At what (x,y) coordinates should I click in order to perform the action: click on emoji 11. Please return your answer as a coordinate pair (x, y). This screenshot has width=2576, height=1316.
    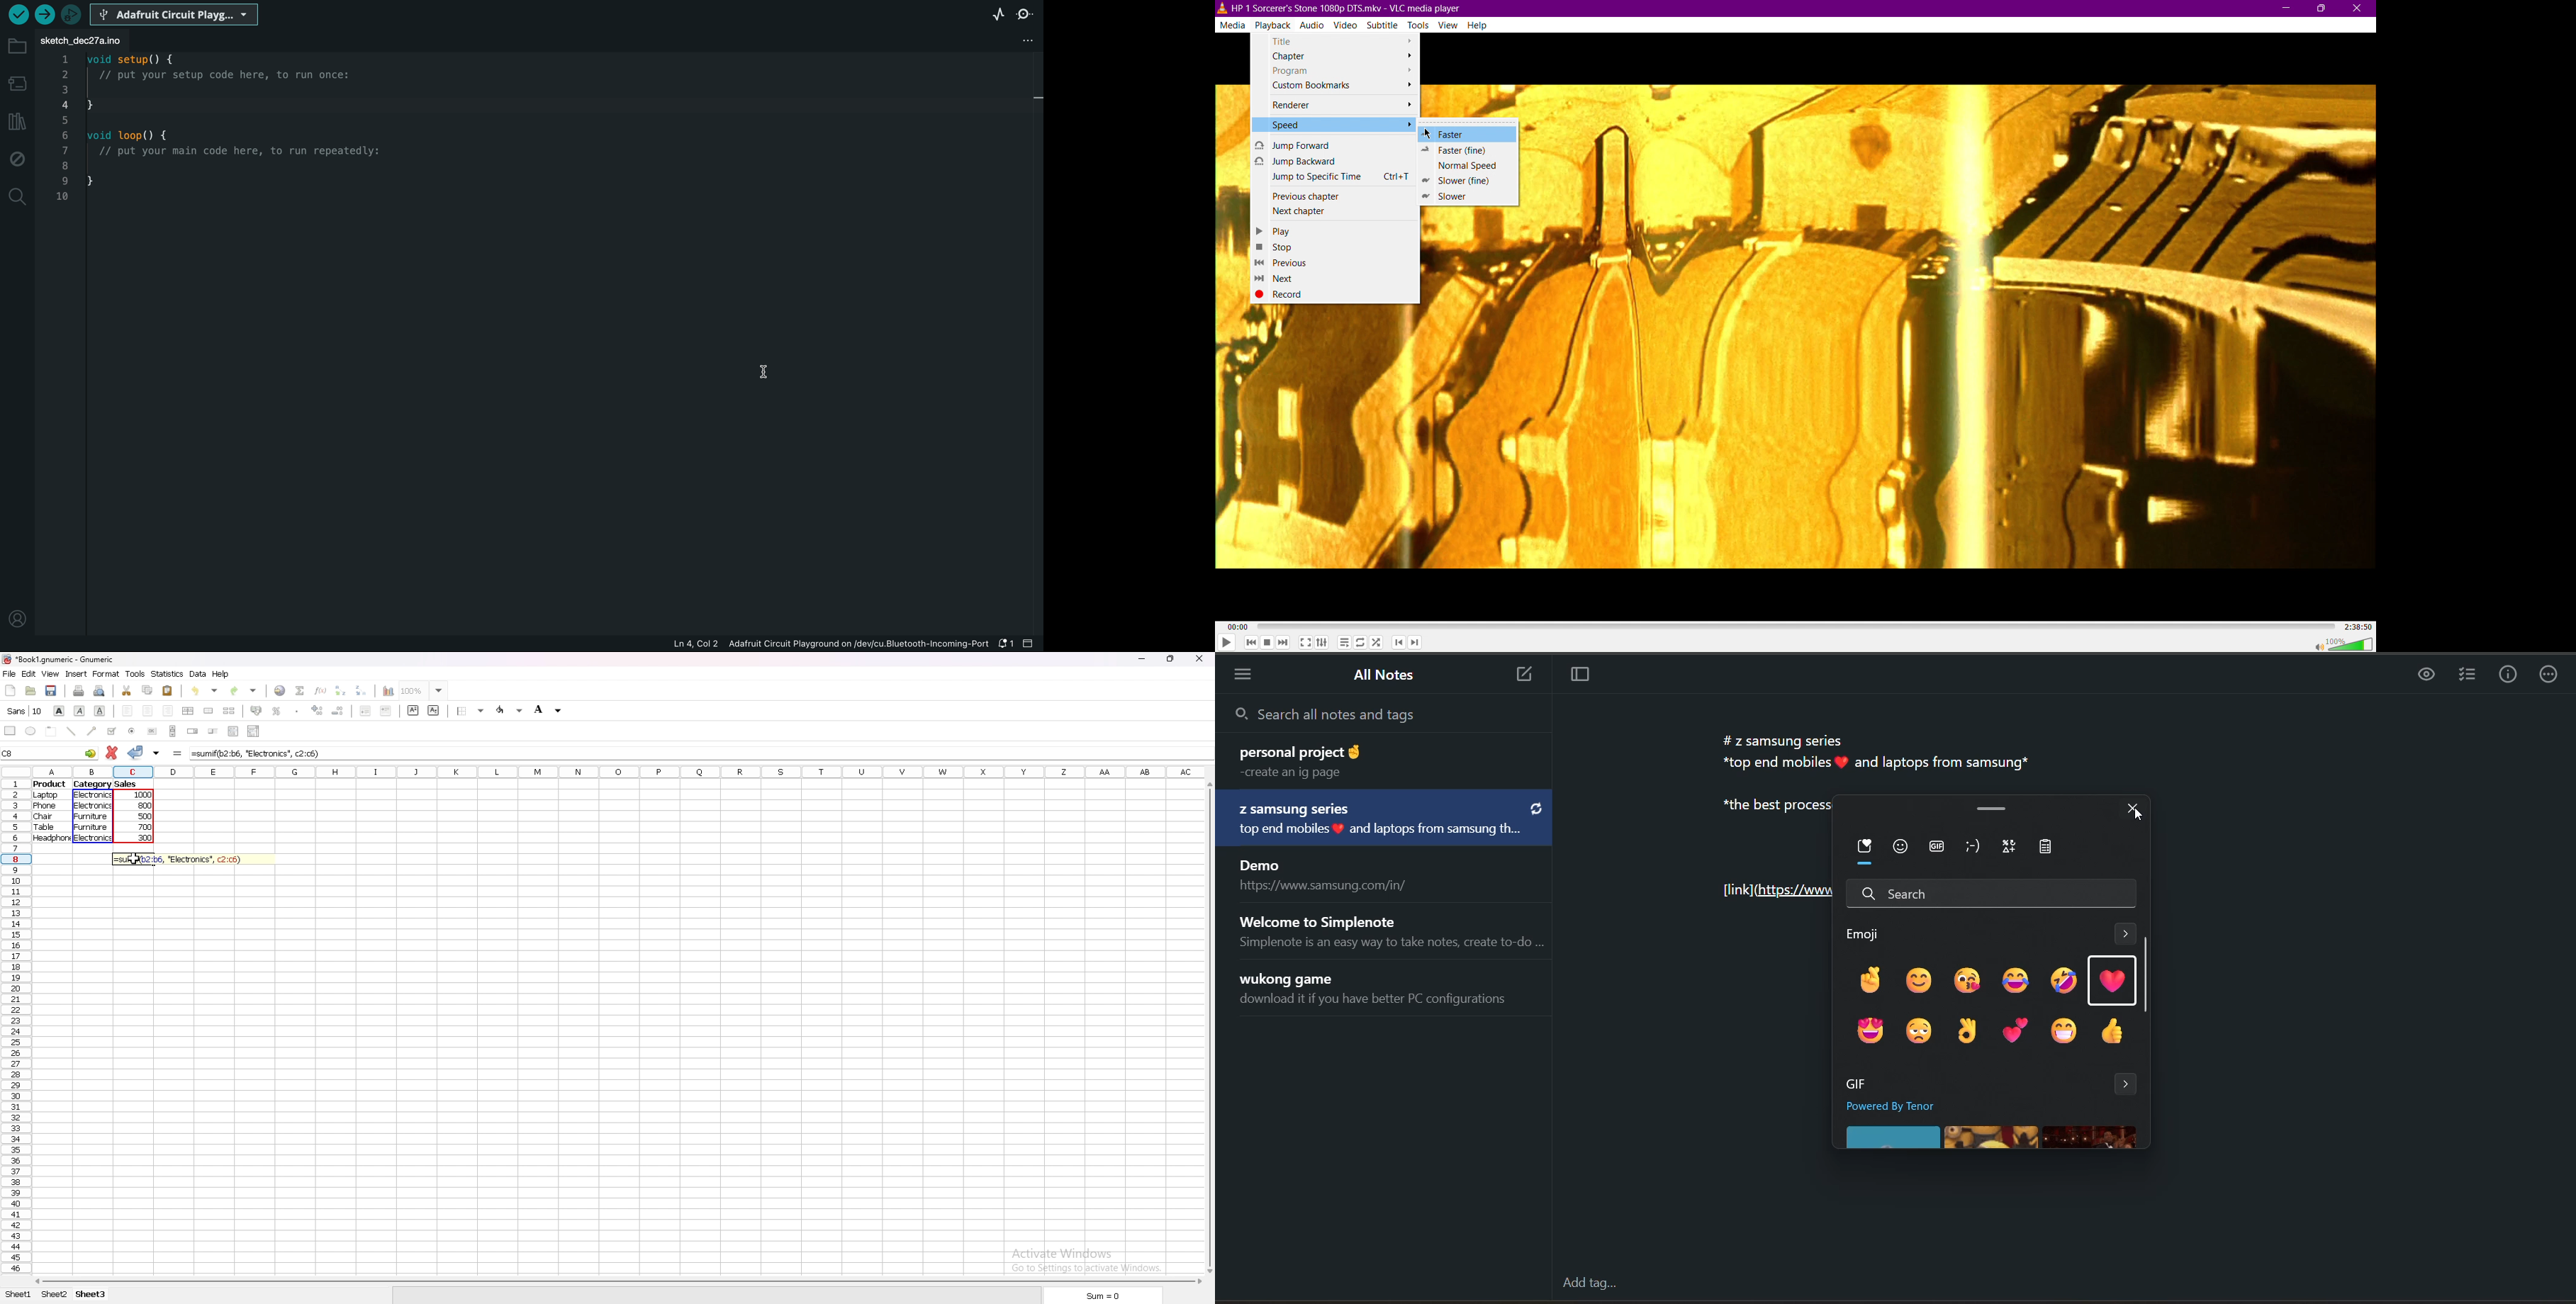
    Looking at the image, I should click on (2064, 1032).